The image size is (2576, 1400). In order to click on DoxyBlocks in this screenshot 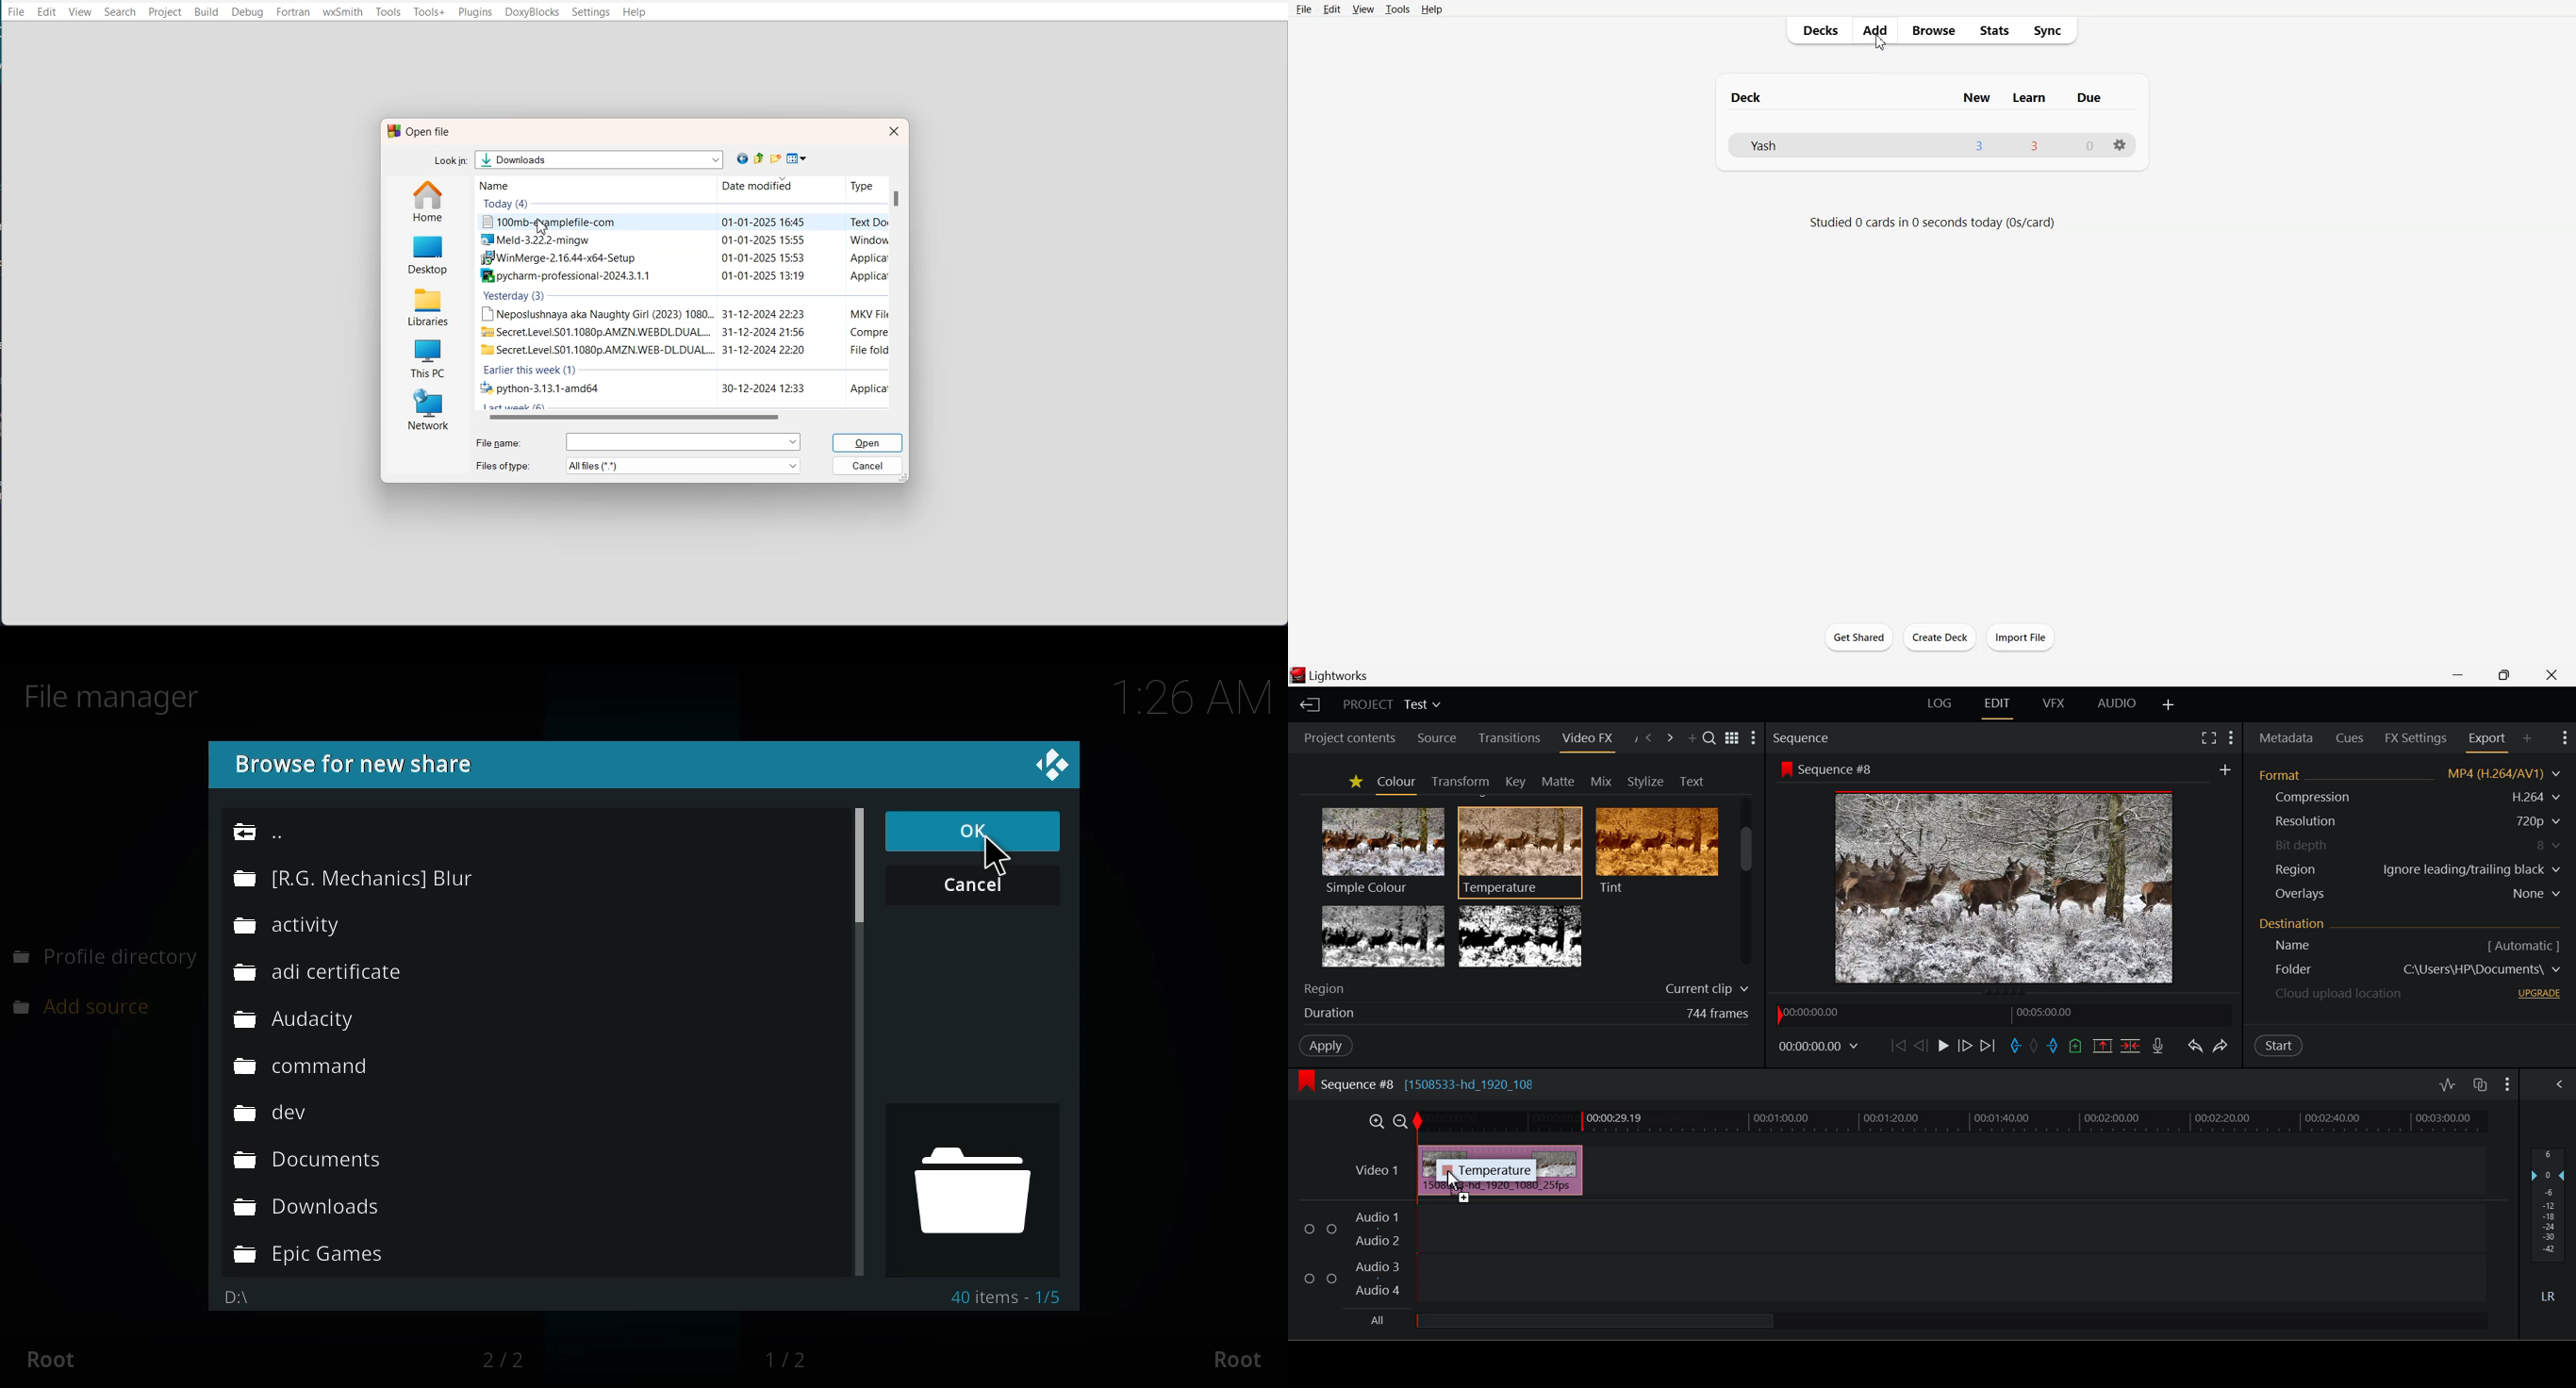, I will do `click(532, 12)`.